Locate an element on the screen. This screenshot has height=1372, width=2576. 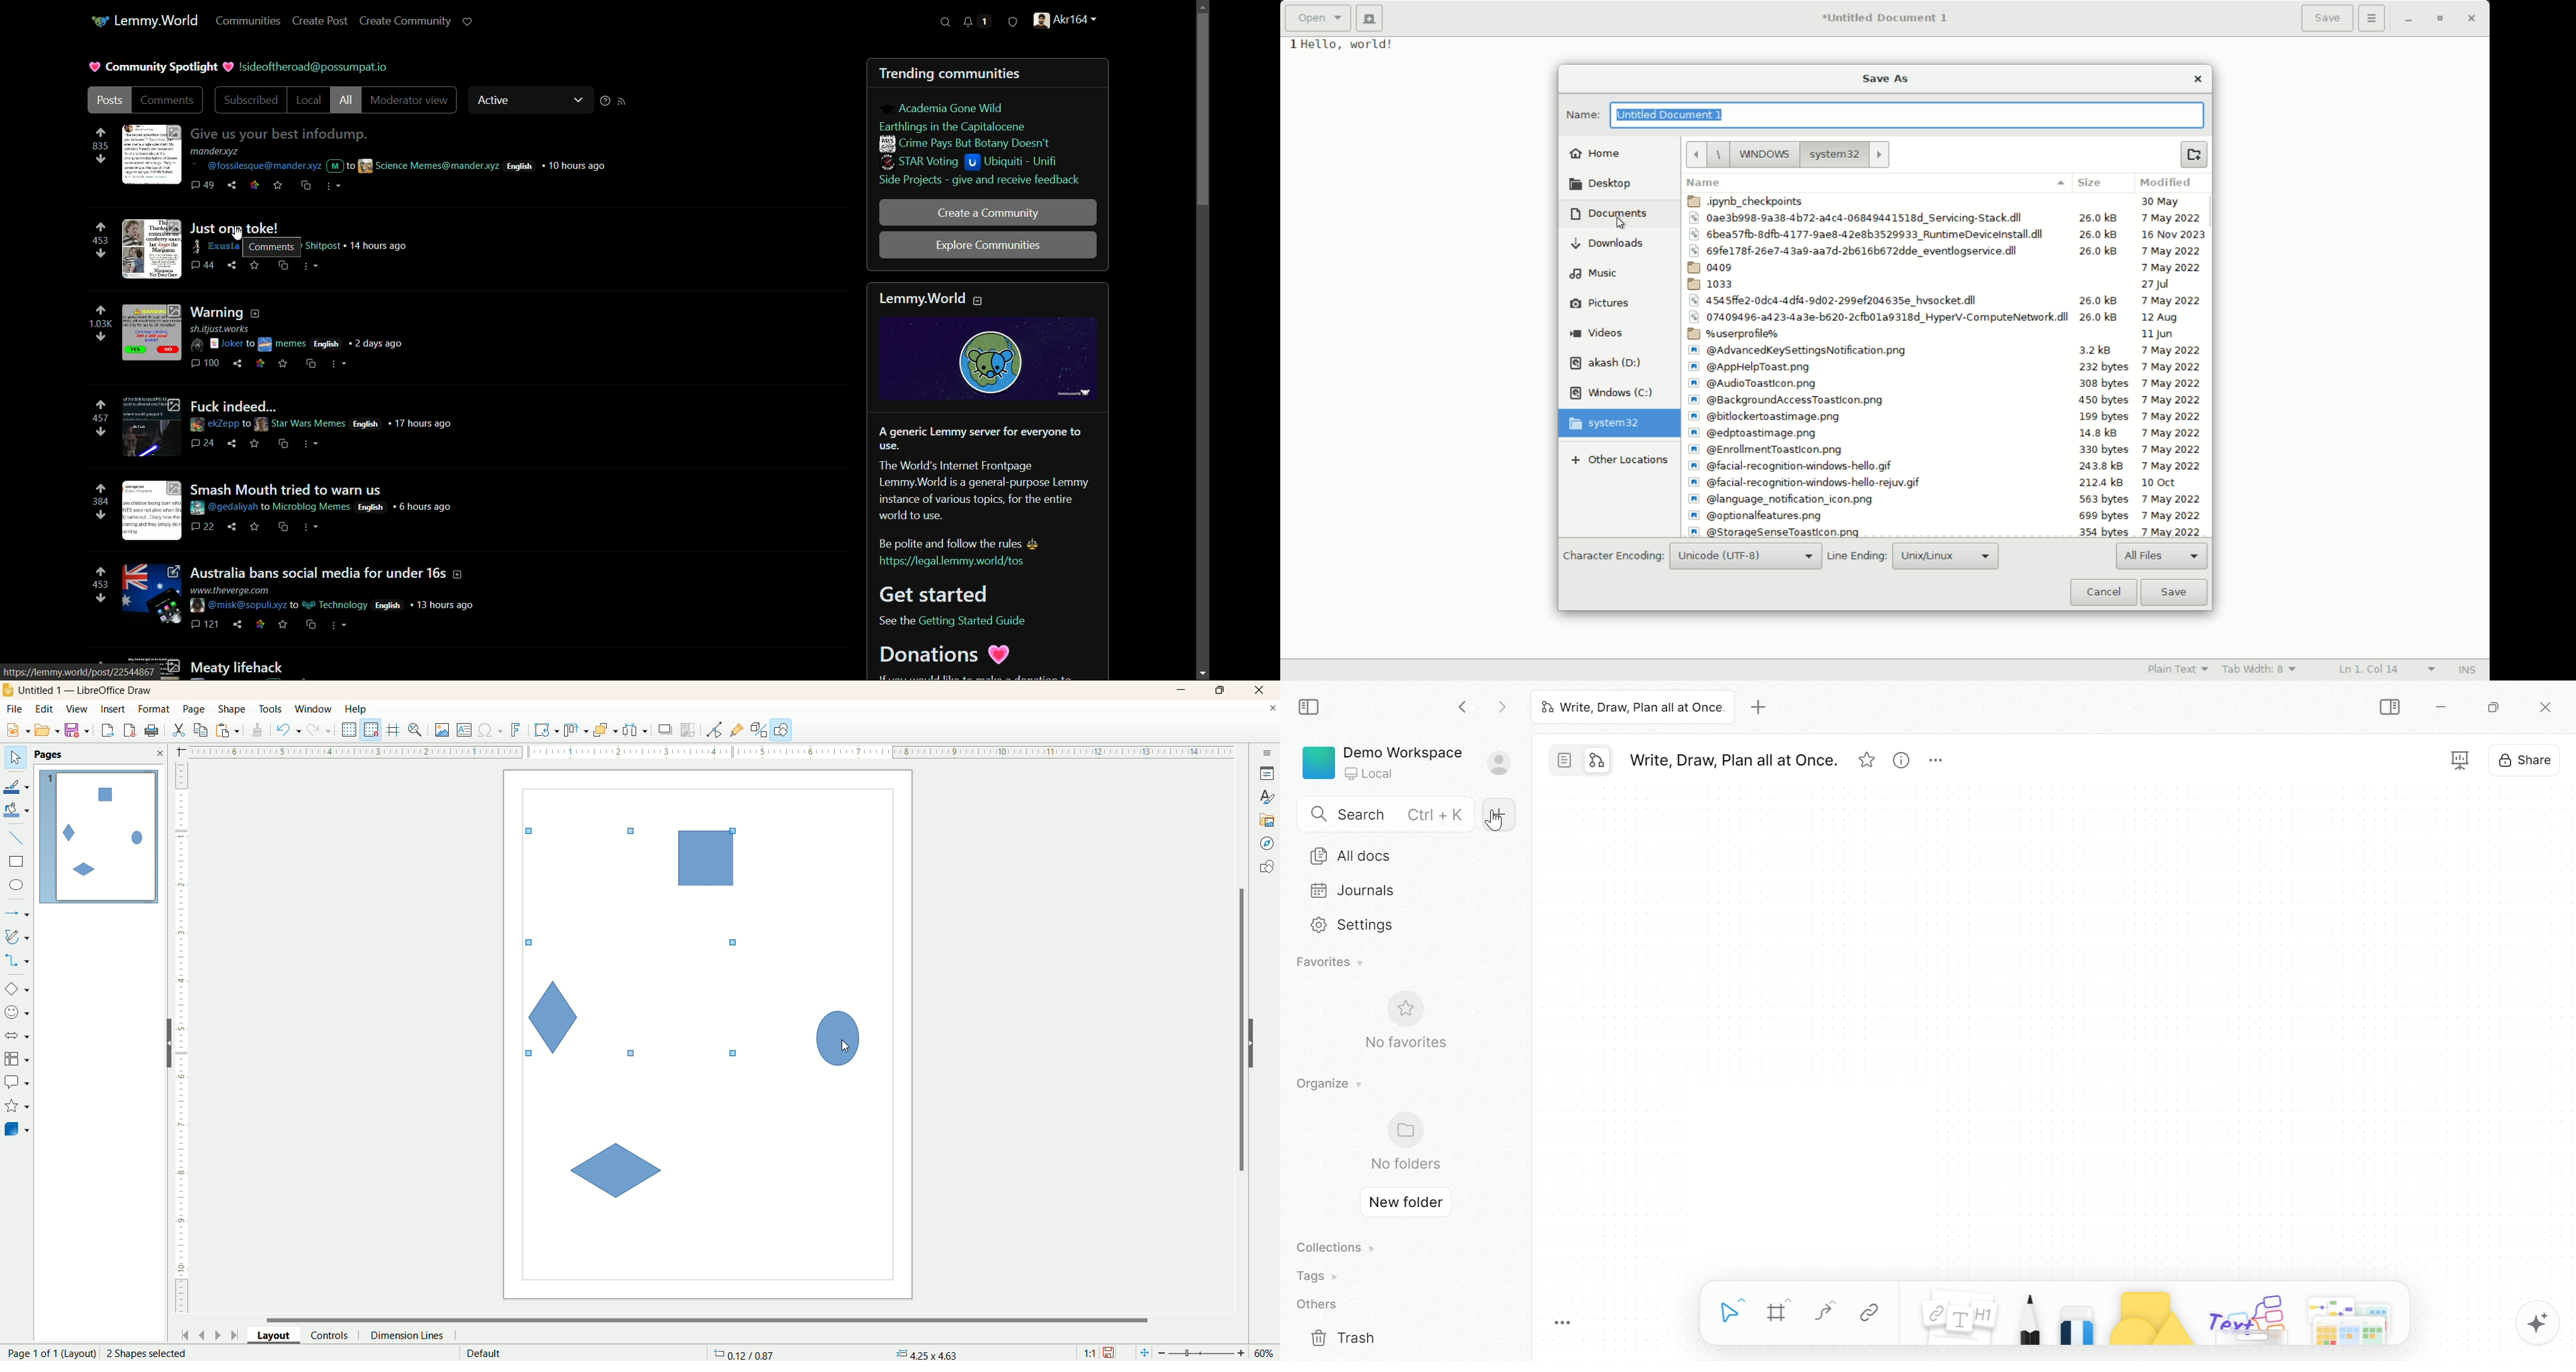
properties is located at coordinates (1267, 773).